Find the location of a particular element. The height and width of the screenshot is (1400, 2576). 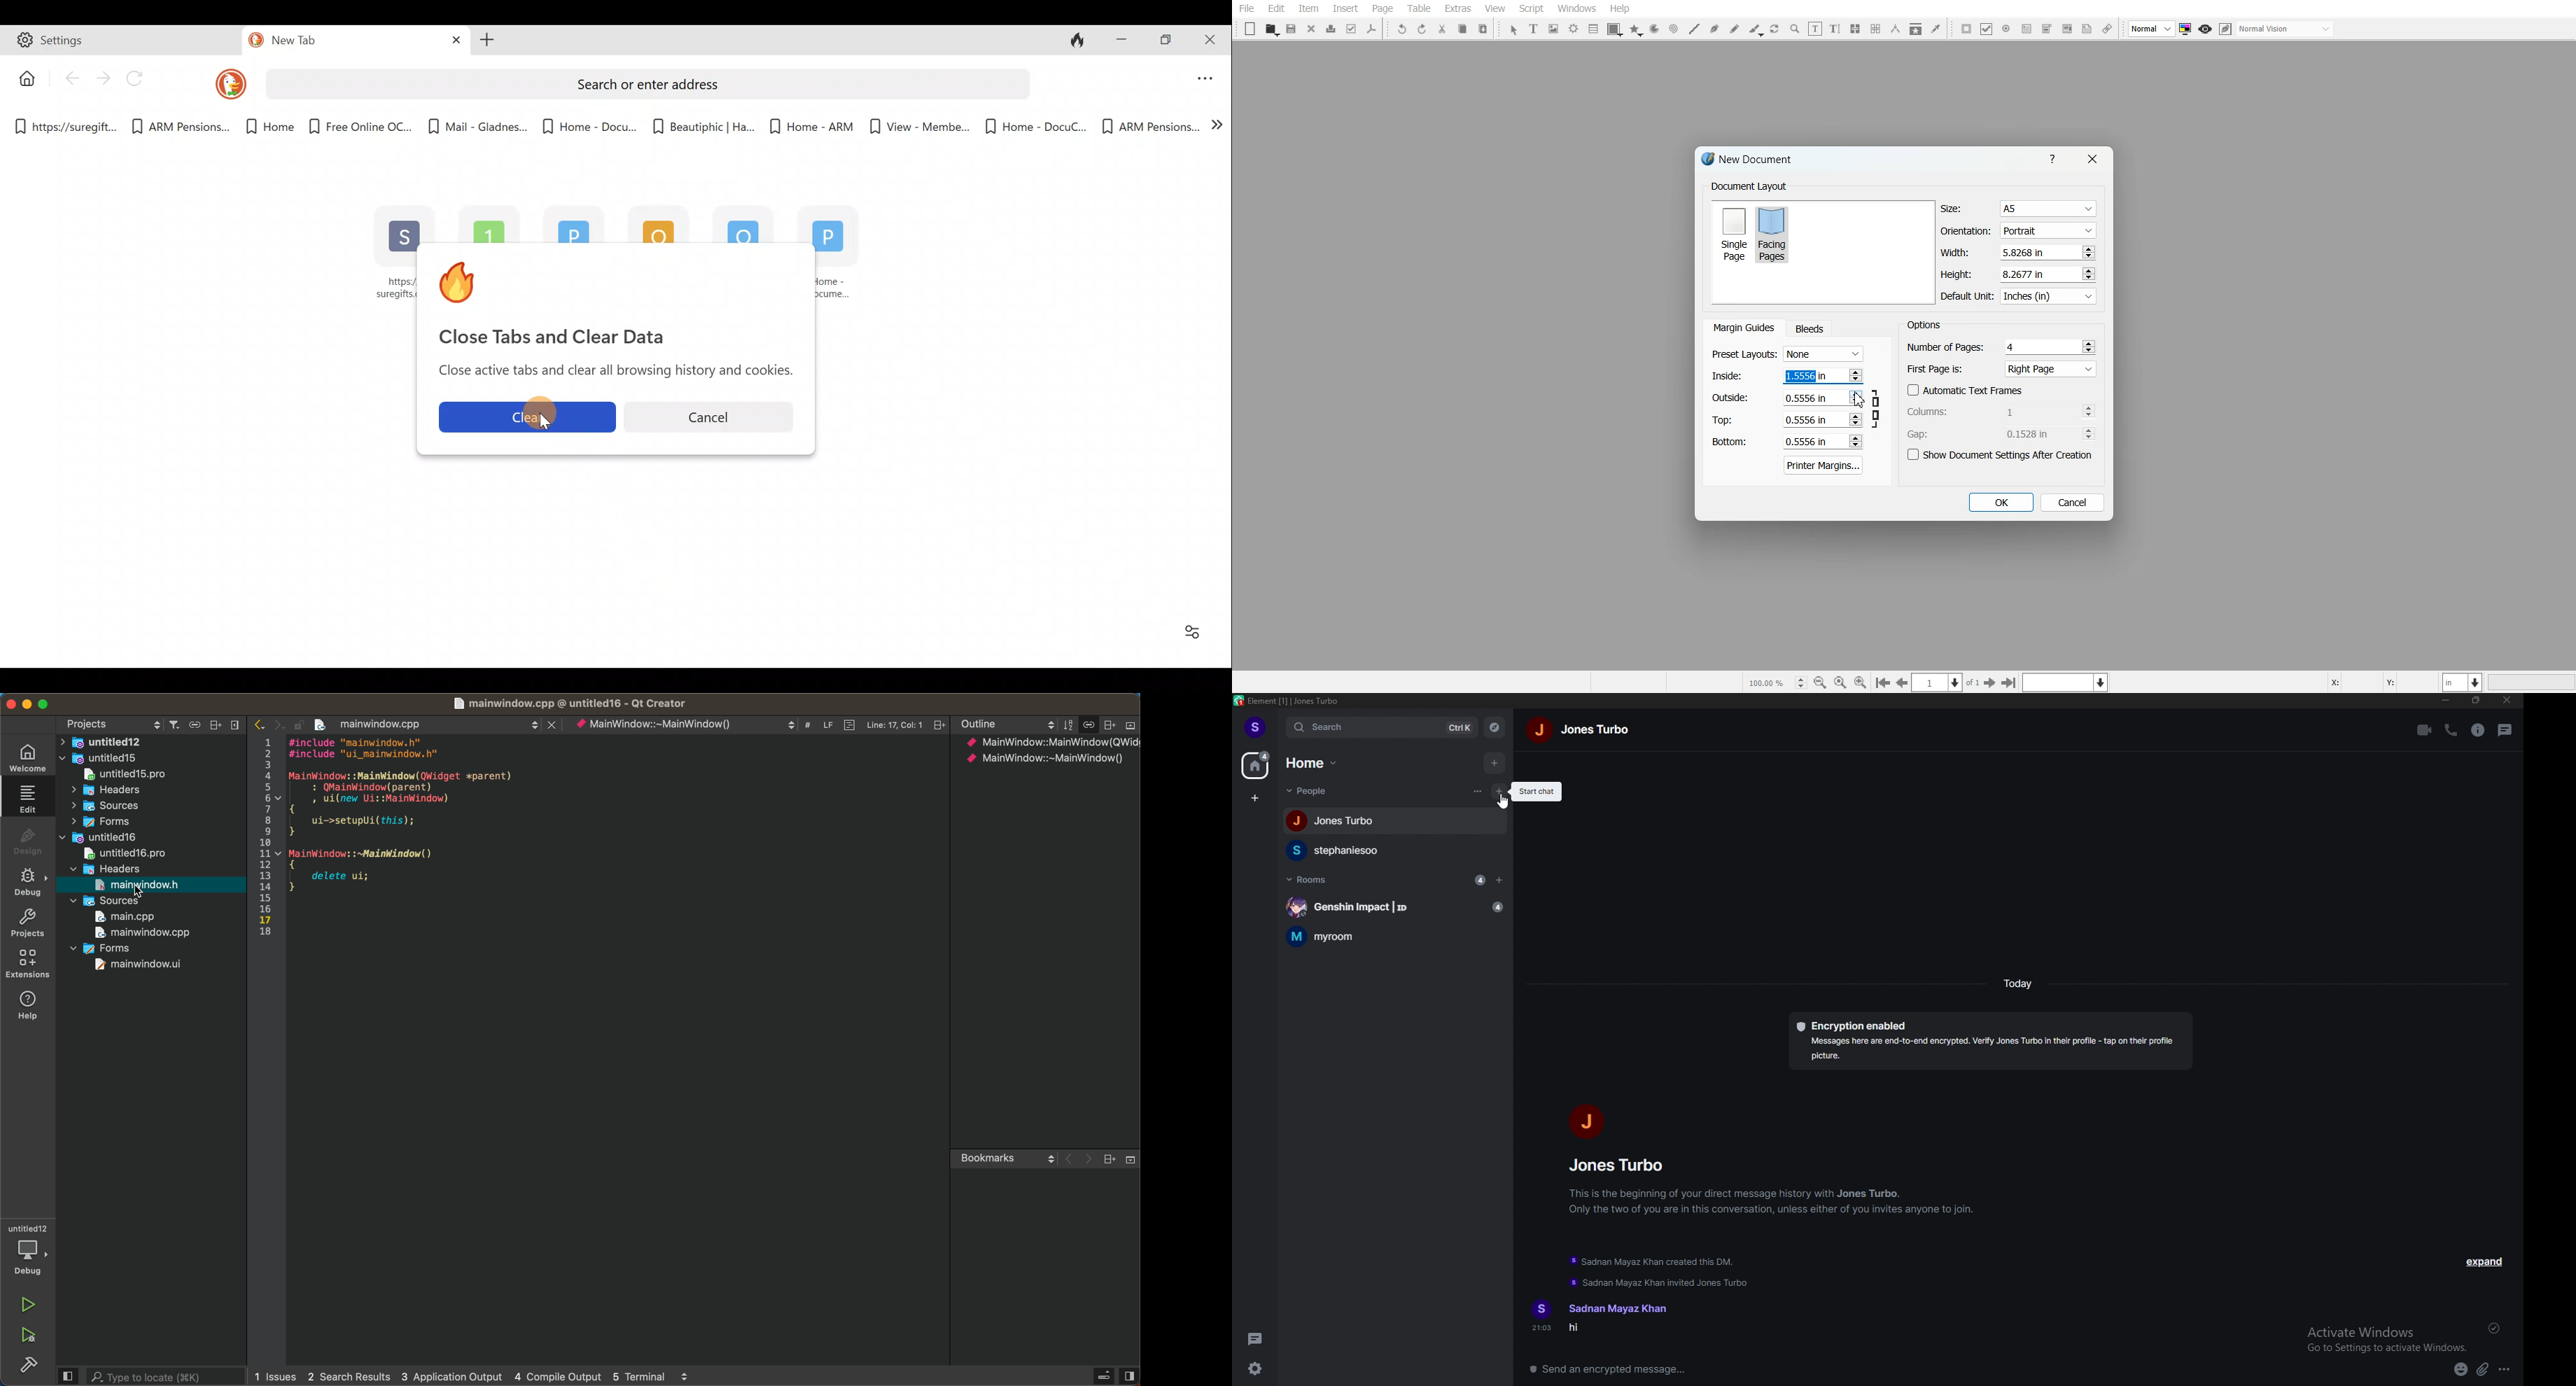

Text is located at coordinates (1749, 187).